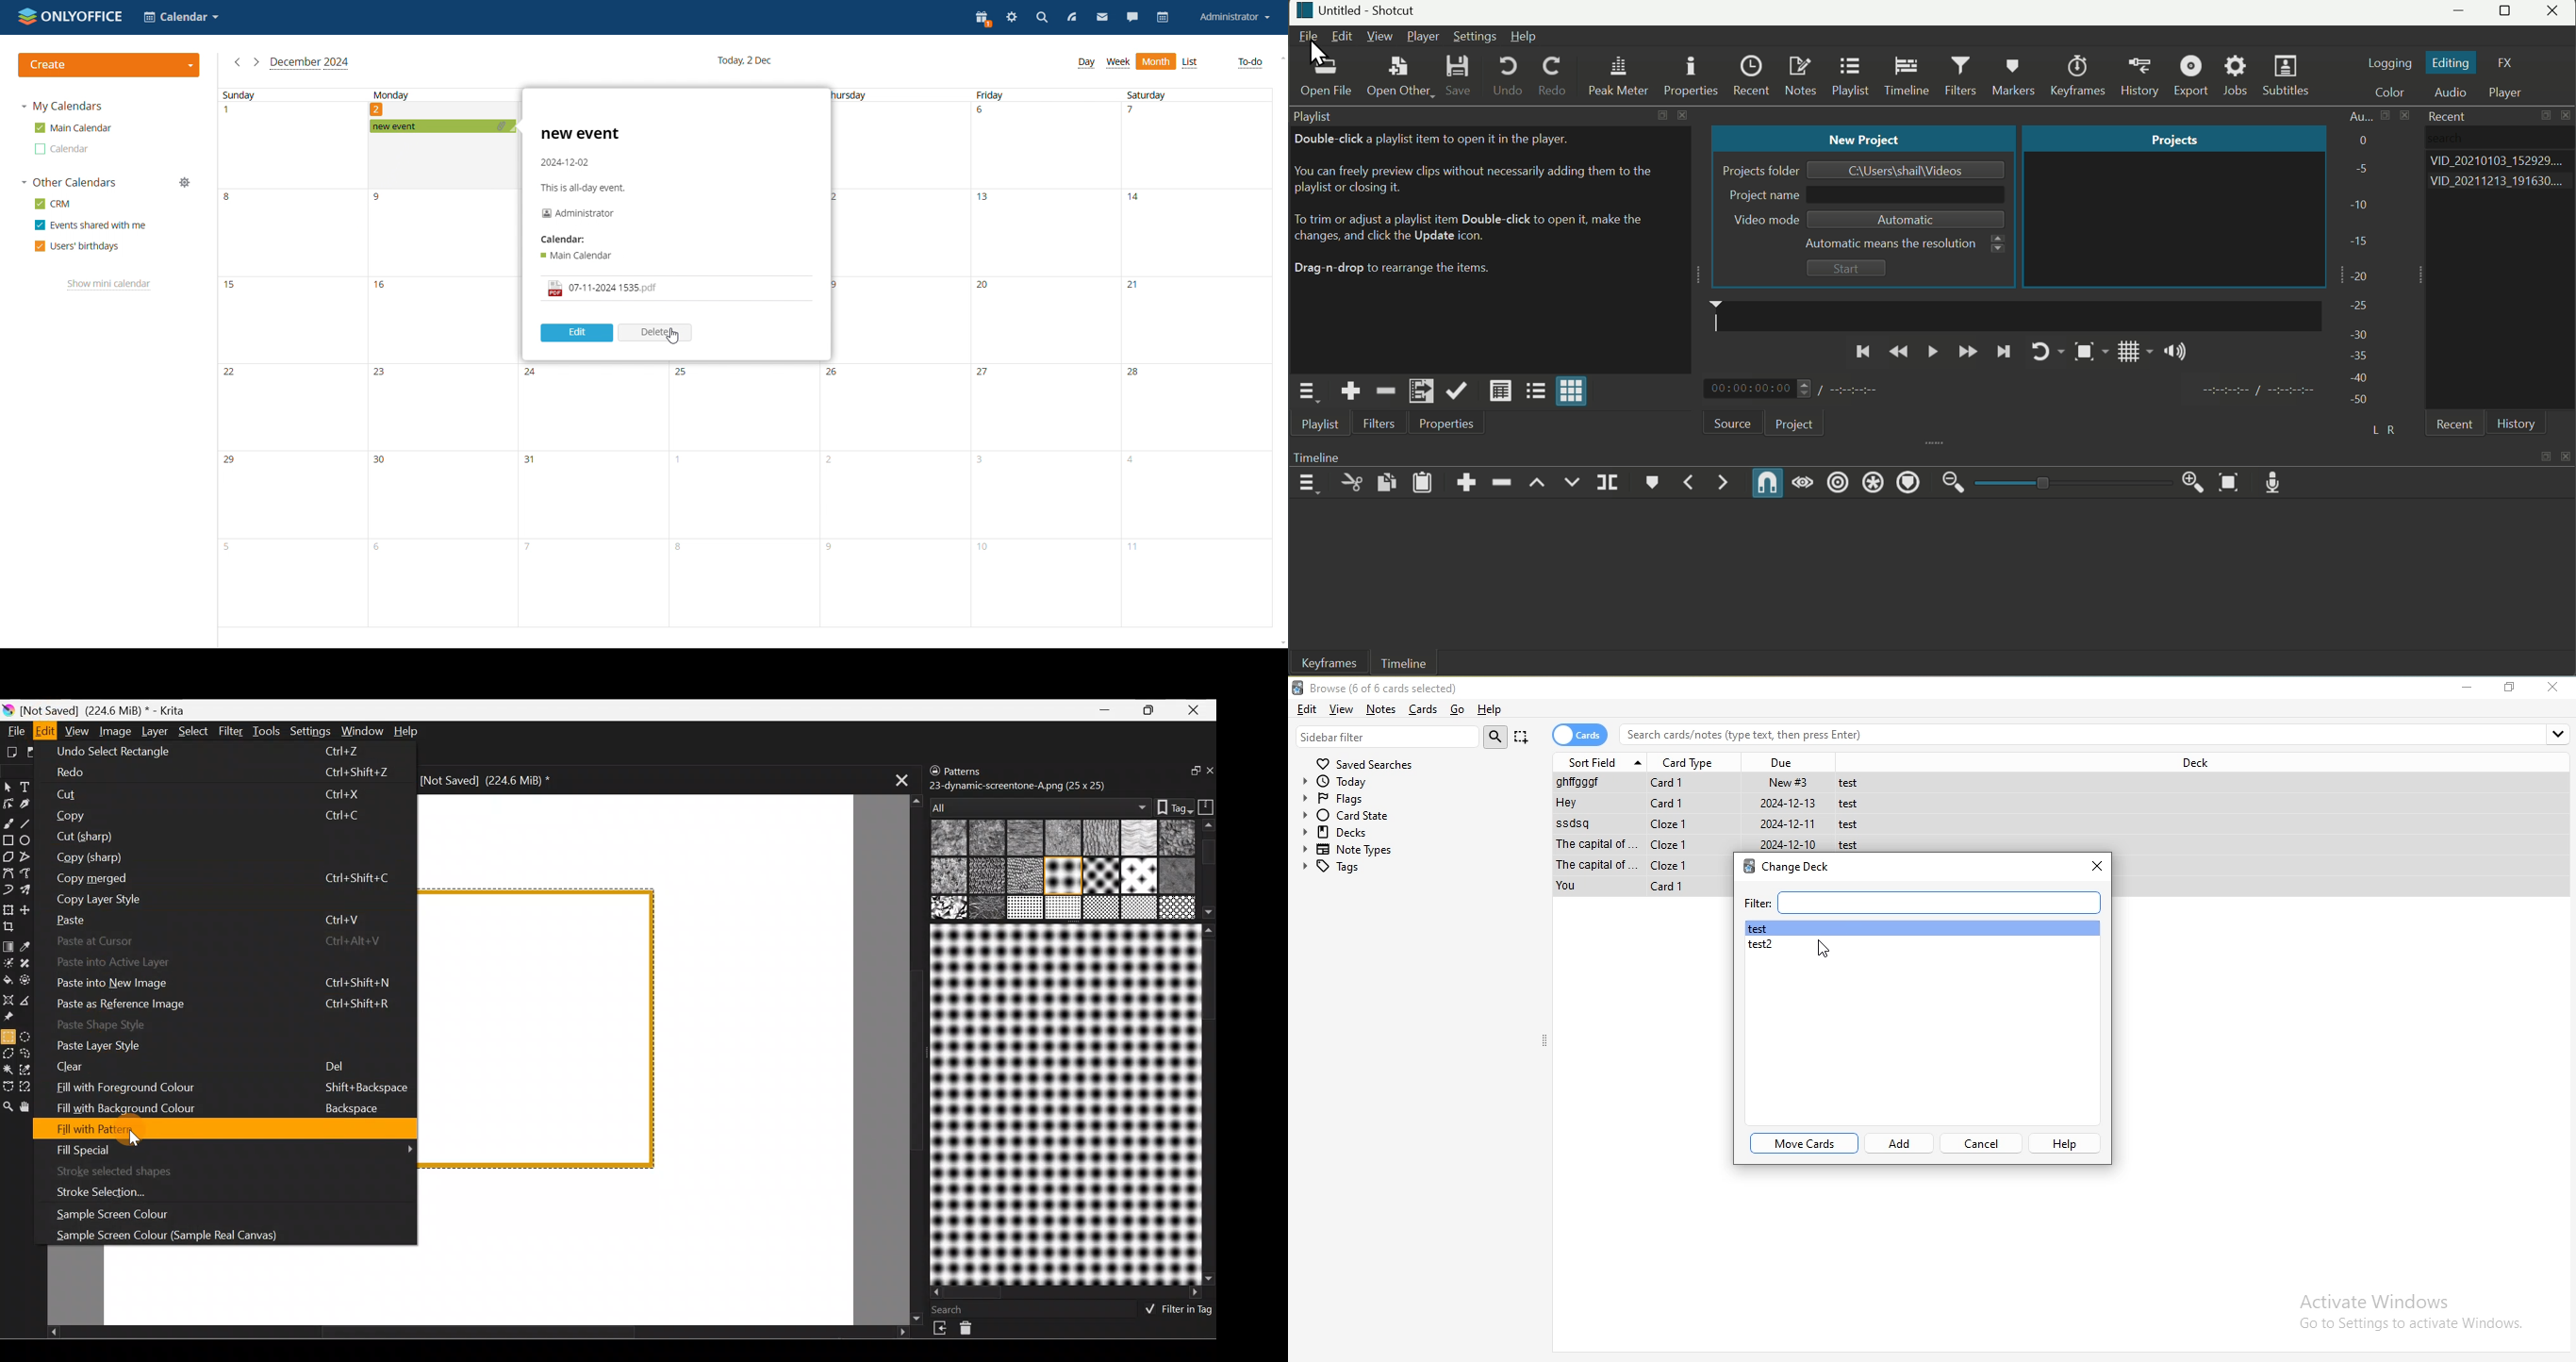 This screenshot has width=2576, height=1372. What do you see at coordinates (33, 965) in the screenshot?
I see `Smart patch tool` at bounding box center [33, 965].